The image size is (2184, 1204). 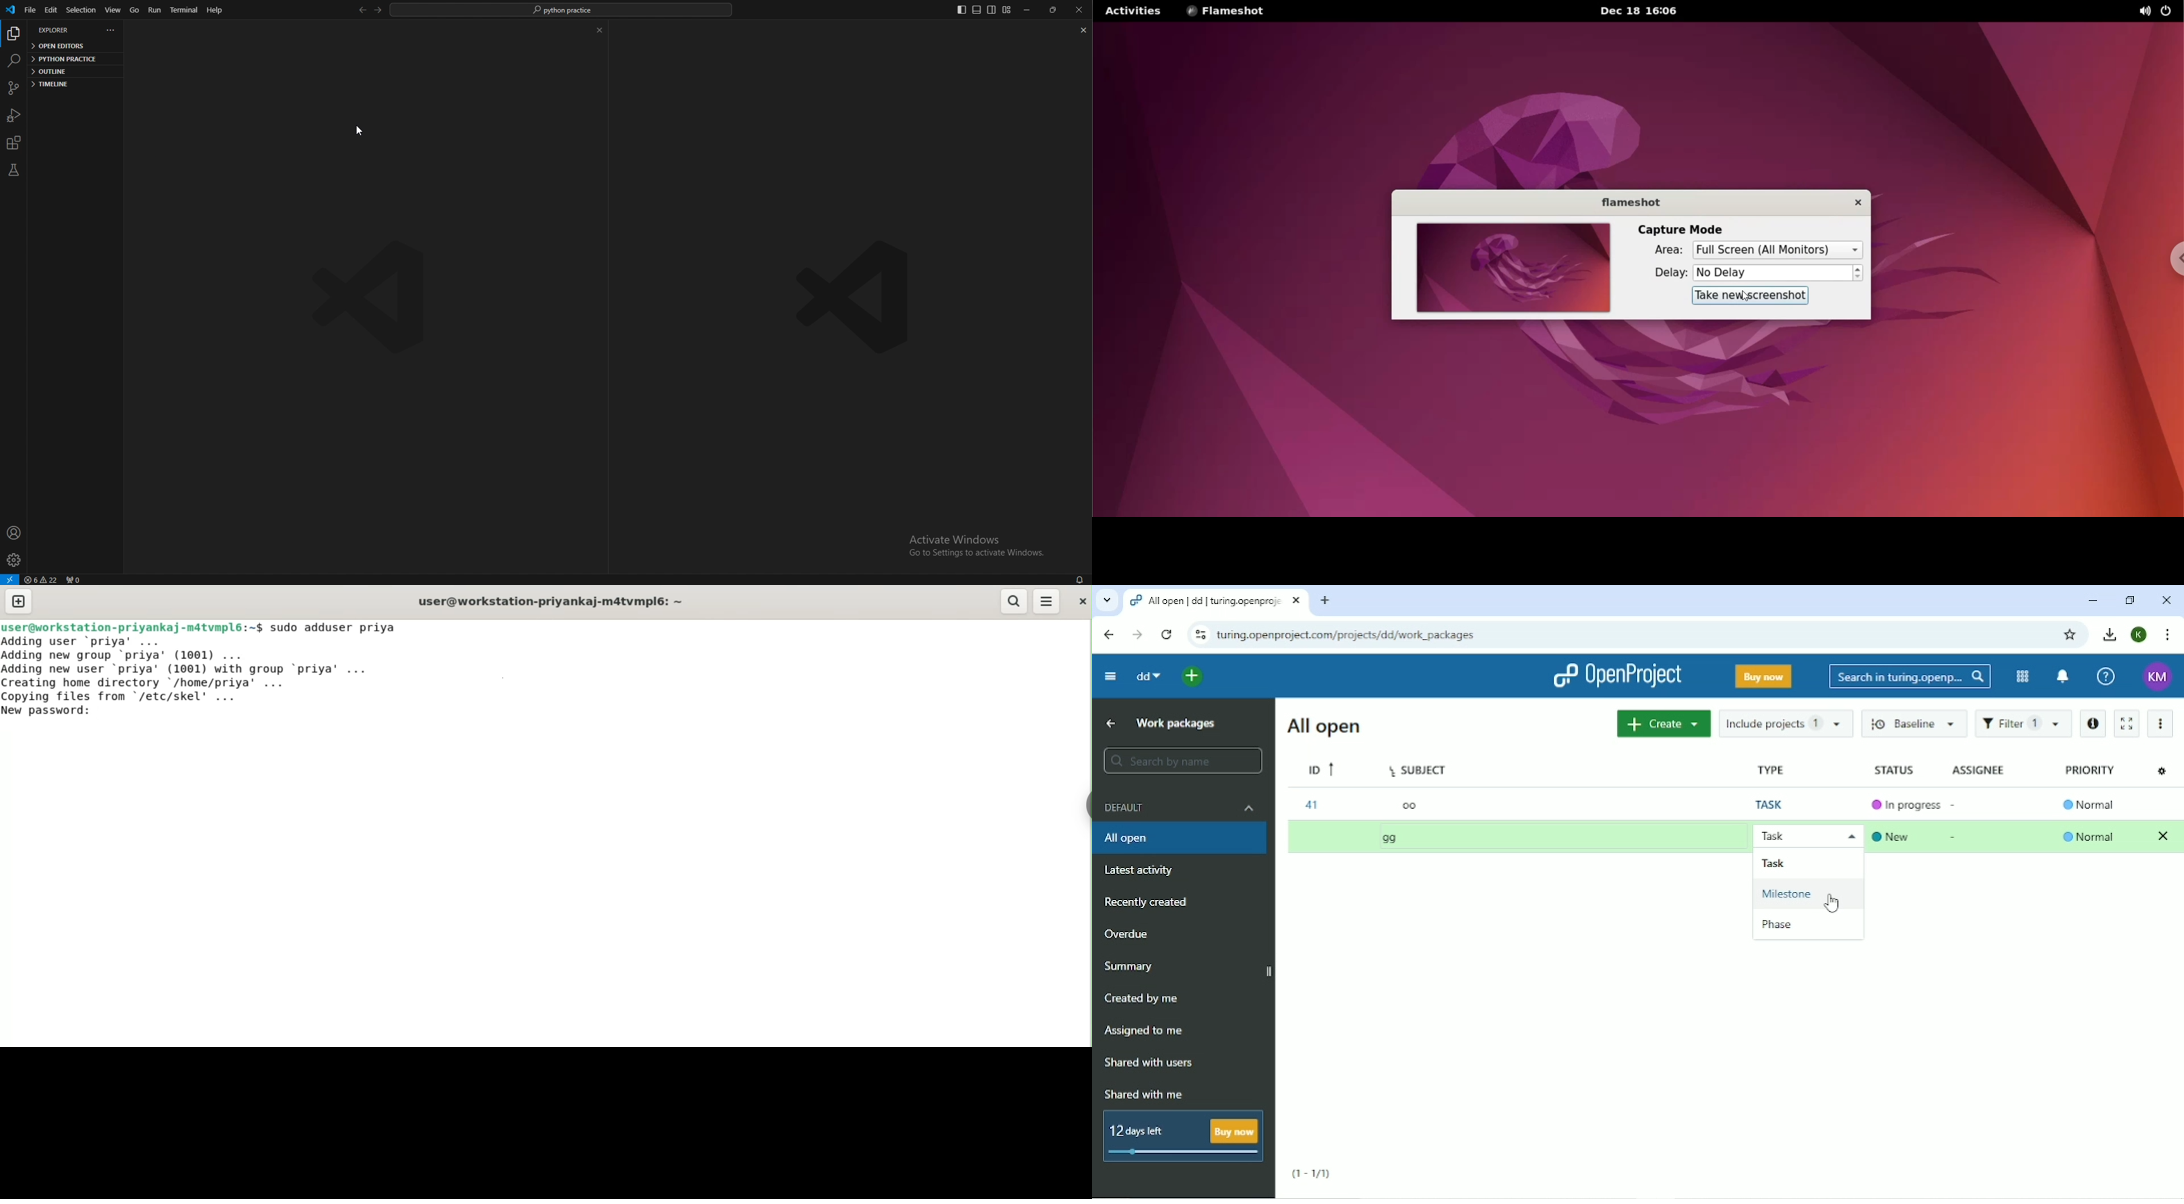 What do you see at coordinates (1111, 677) in the screenshot?
I see `Collapse project menu` at bounding box center [1111, 677].